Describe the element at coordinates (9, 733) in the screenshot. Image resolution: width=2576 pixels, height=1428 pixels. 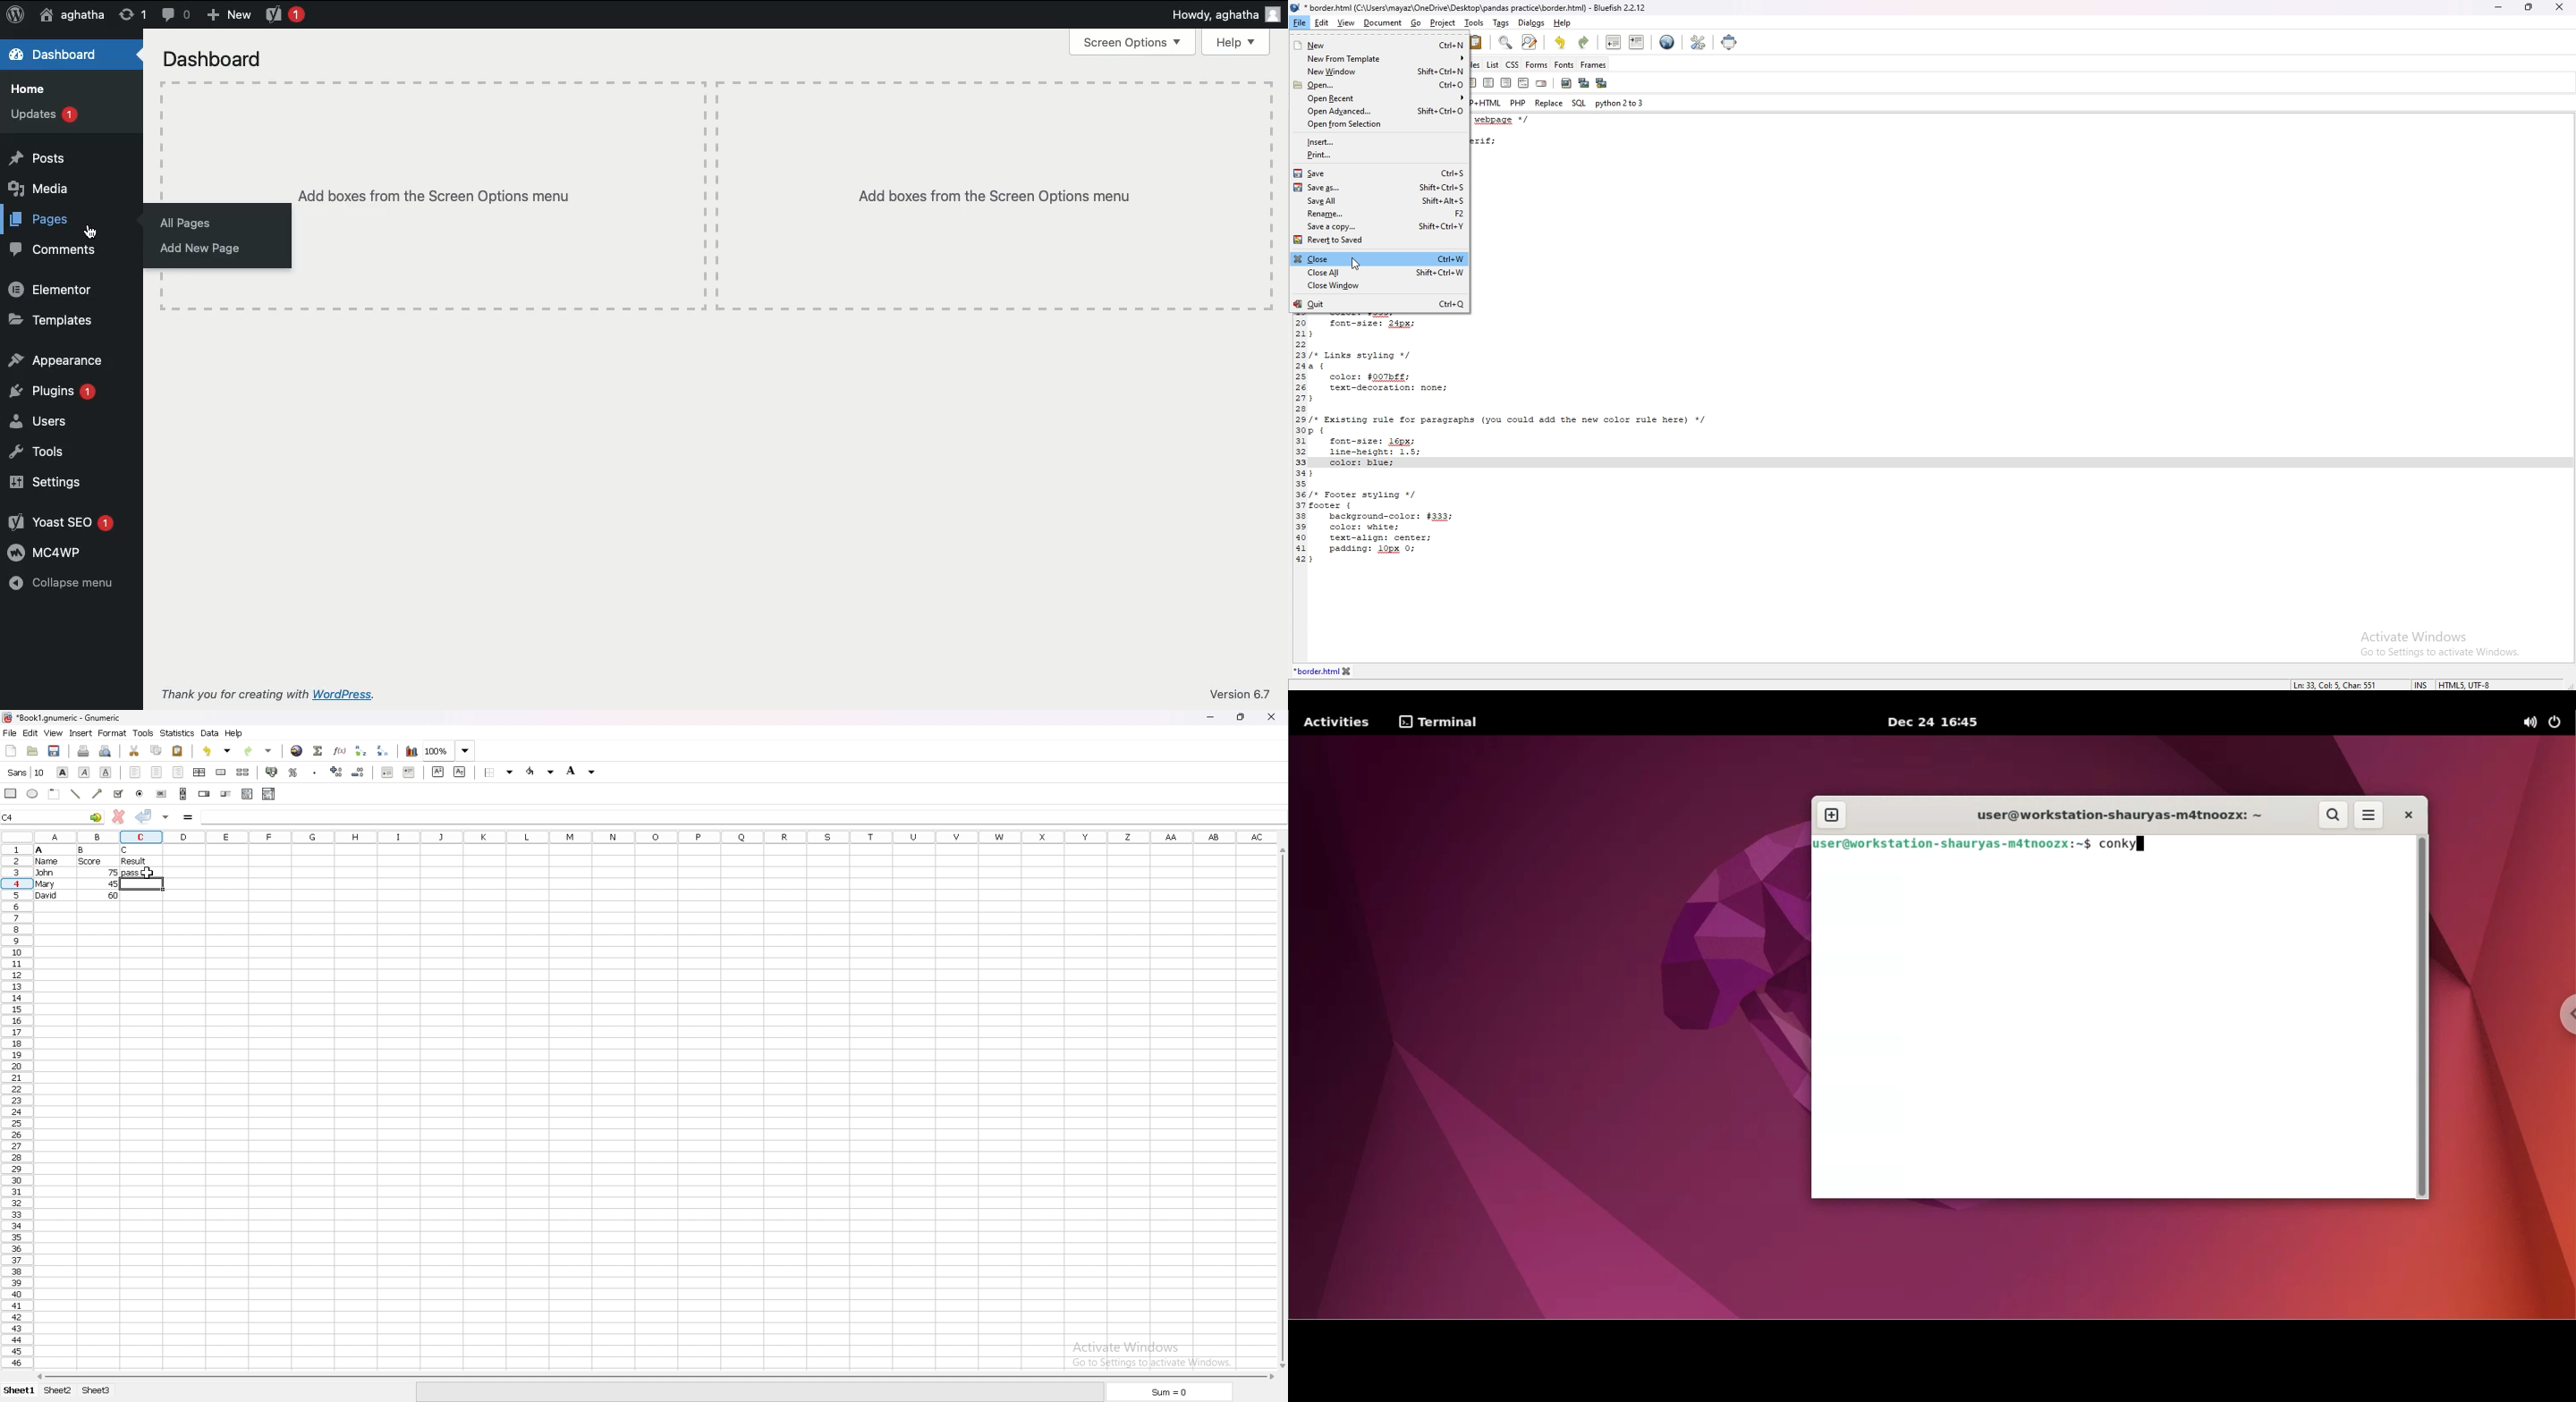
I see `file` at that location.